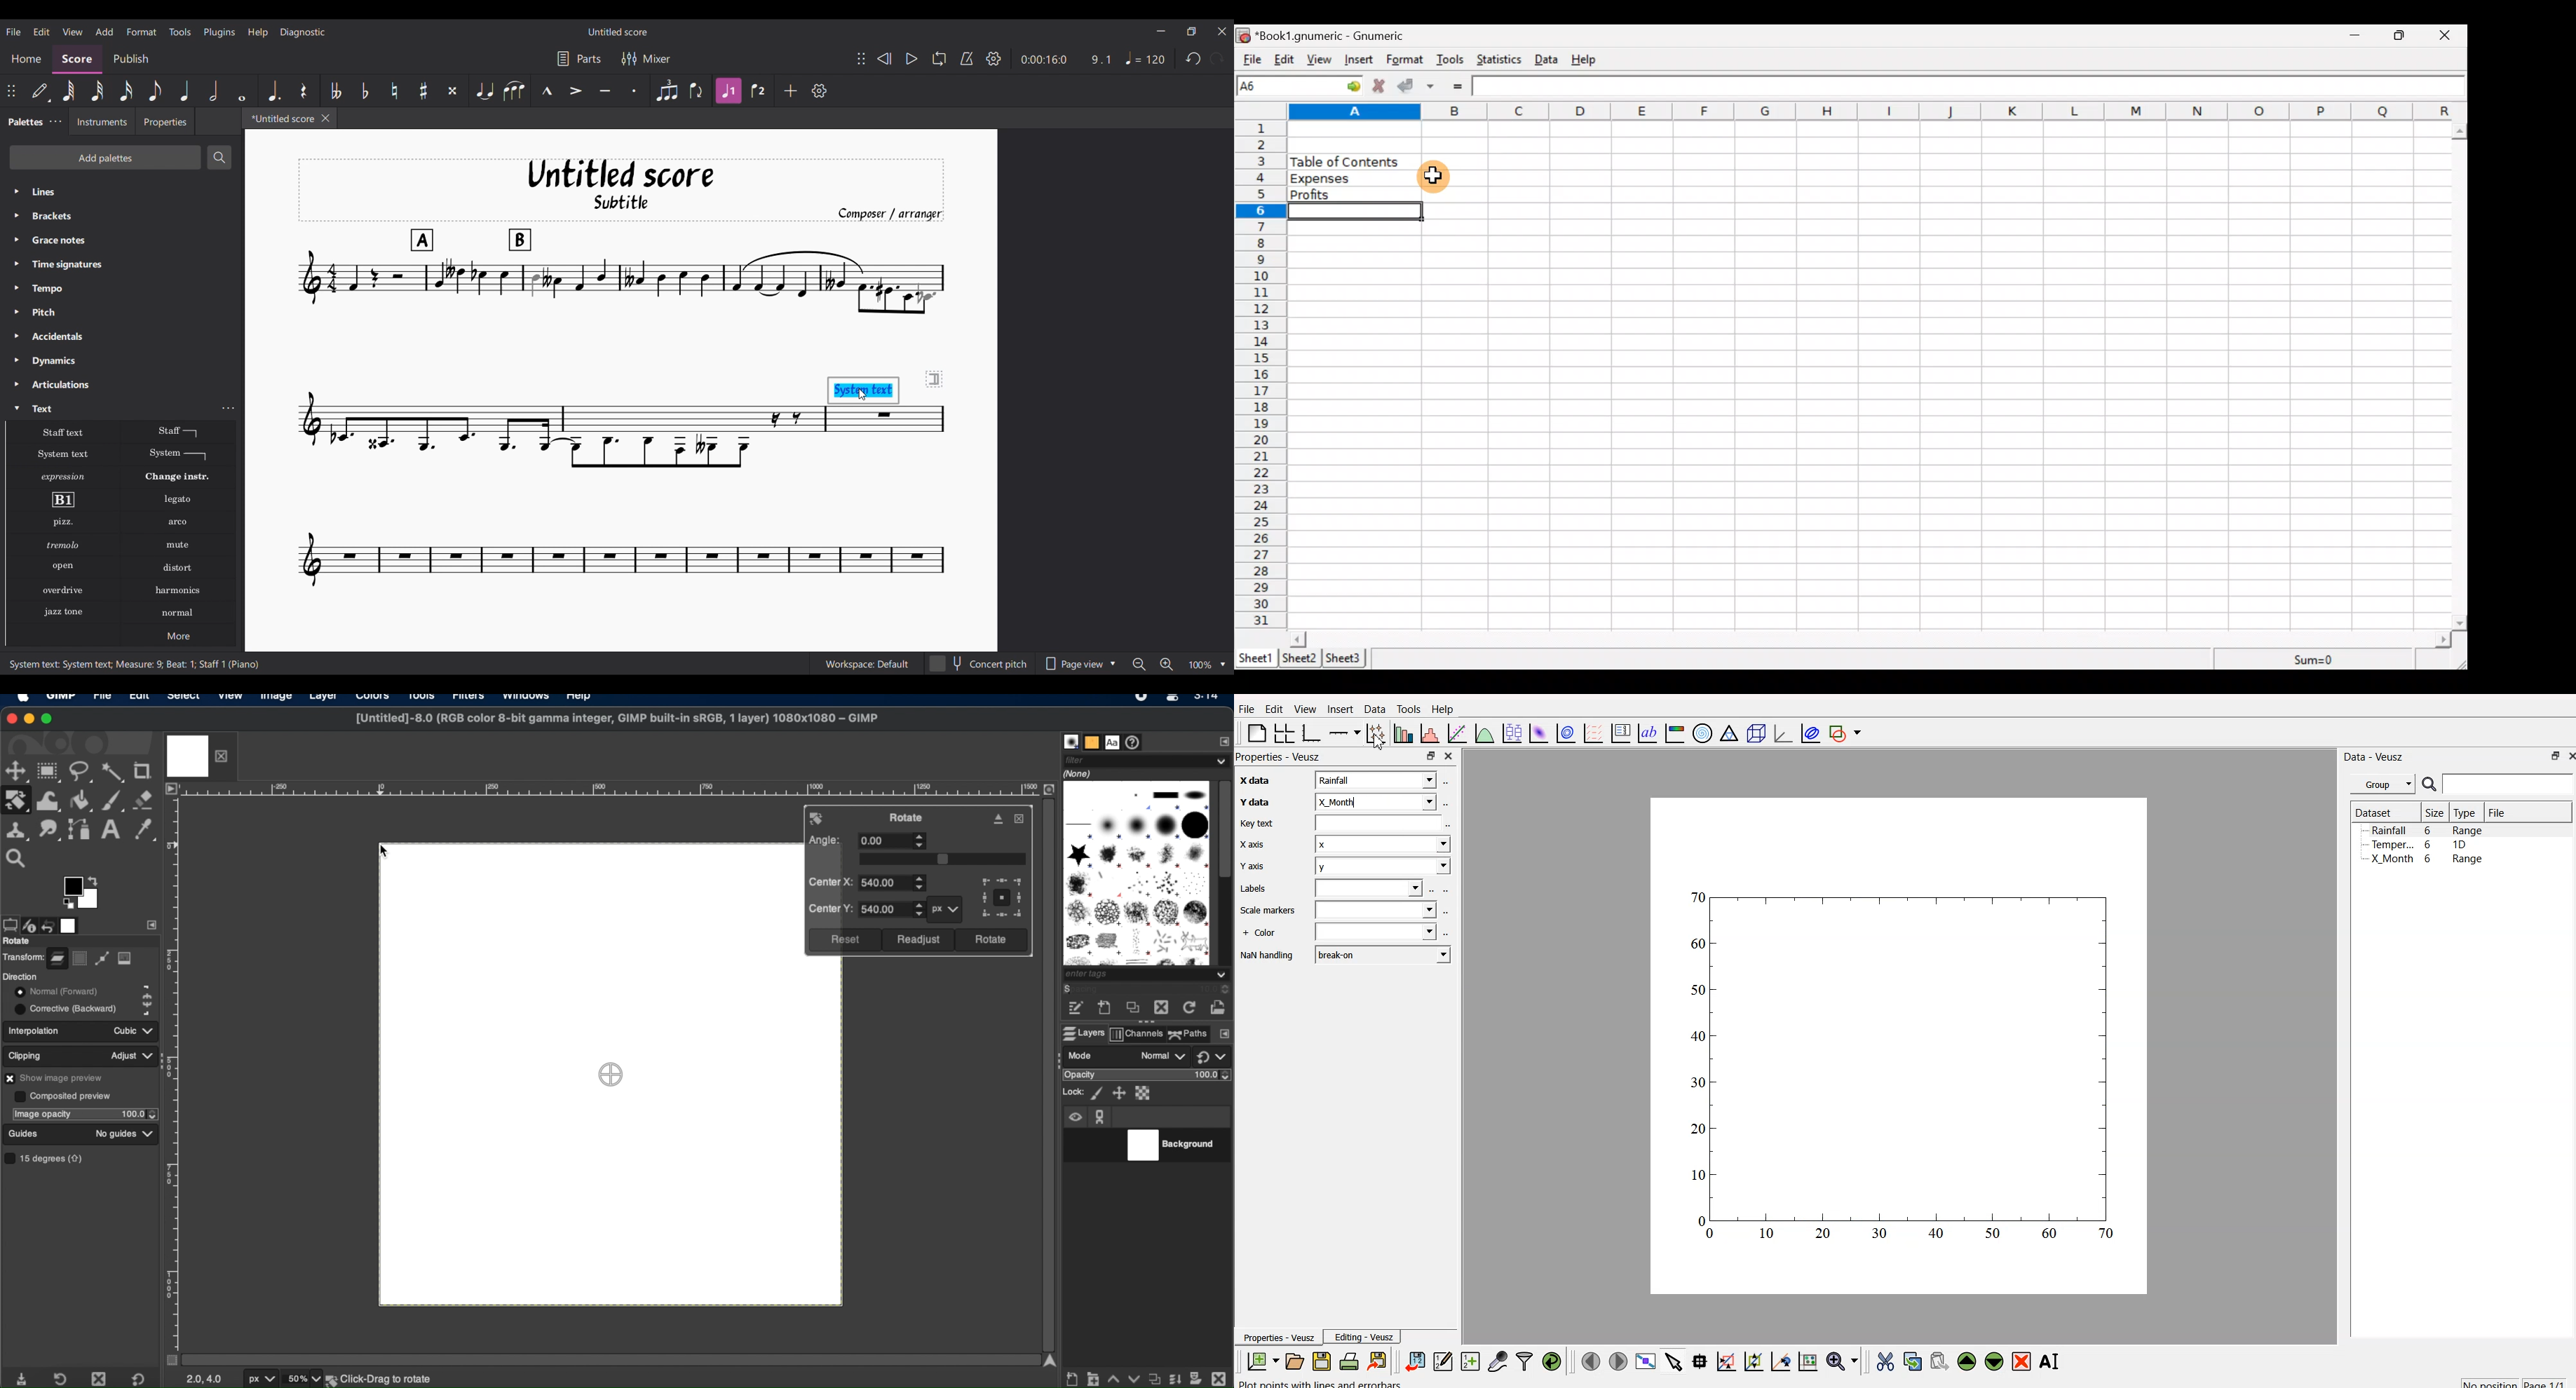 Image resolution: width=2576 pixels, height=1400 pixels. Describe the element at coordinates (1071, 1092) in the screenshot. I see `lock` at that location.